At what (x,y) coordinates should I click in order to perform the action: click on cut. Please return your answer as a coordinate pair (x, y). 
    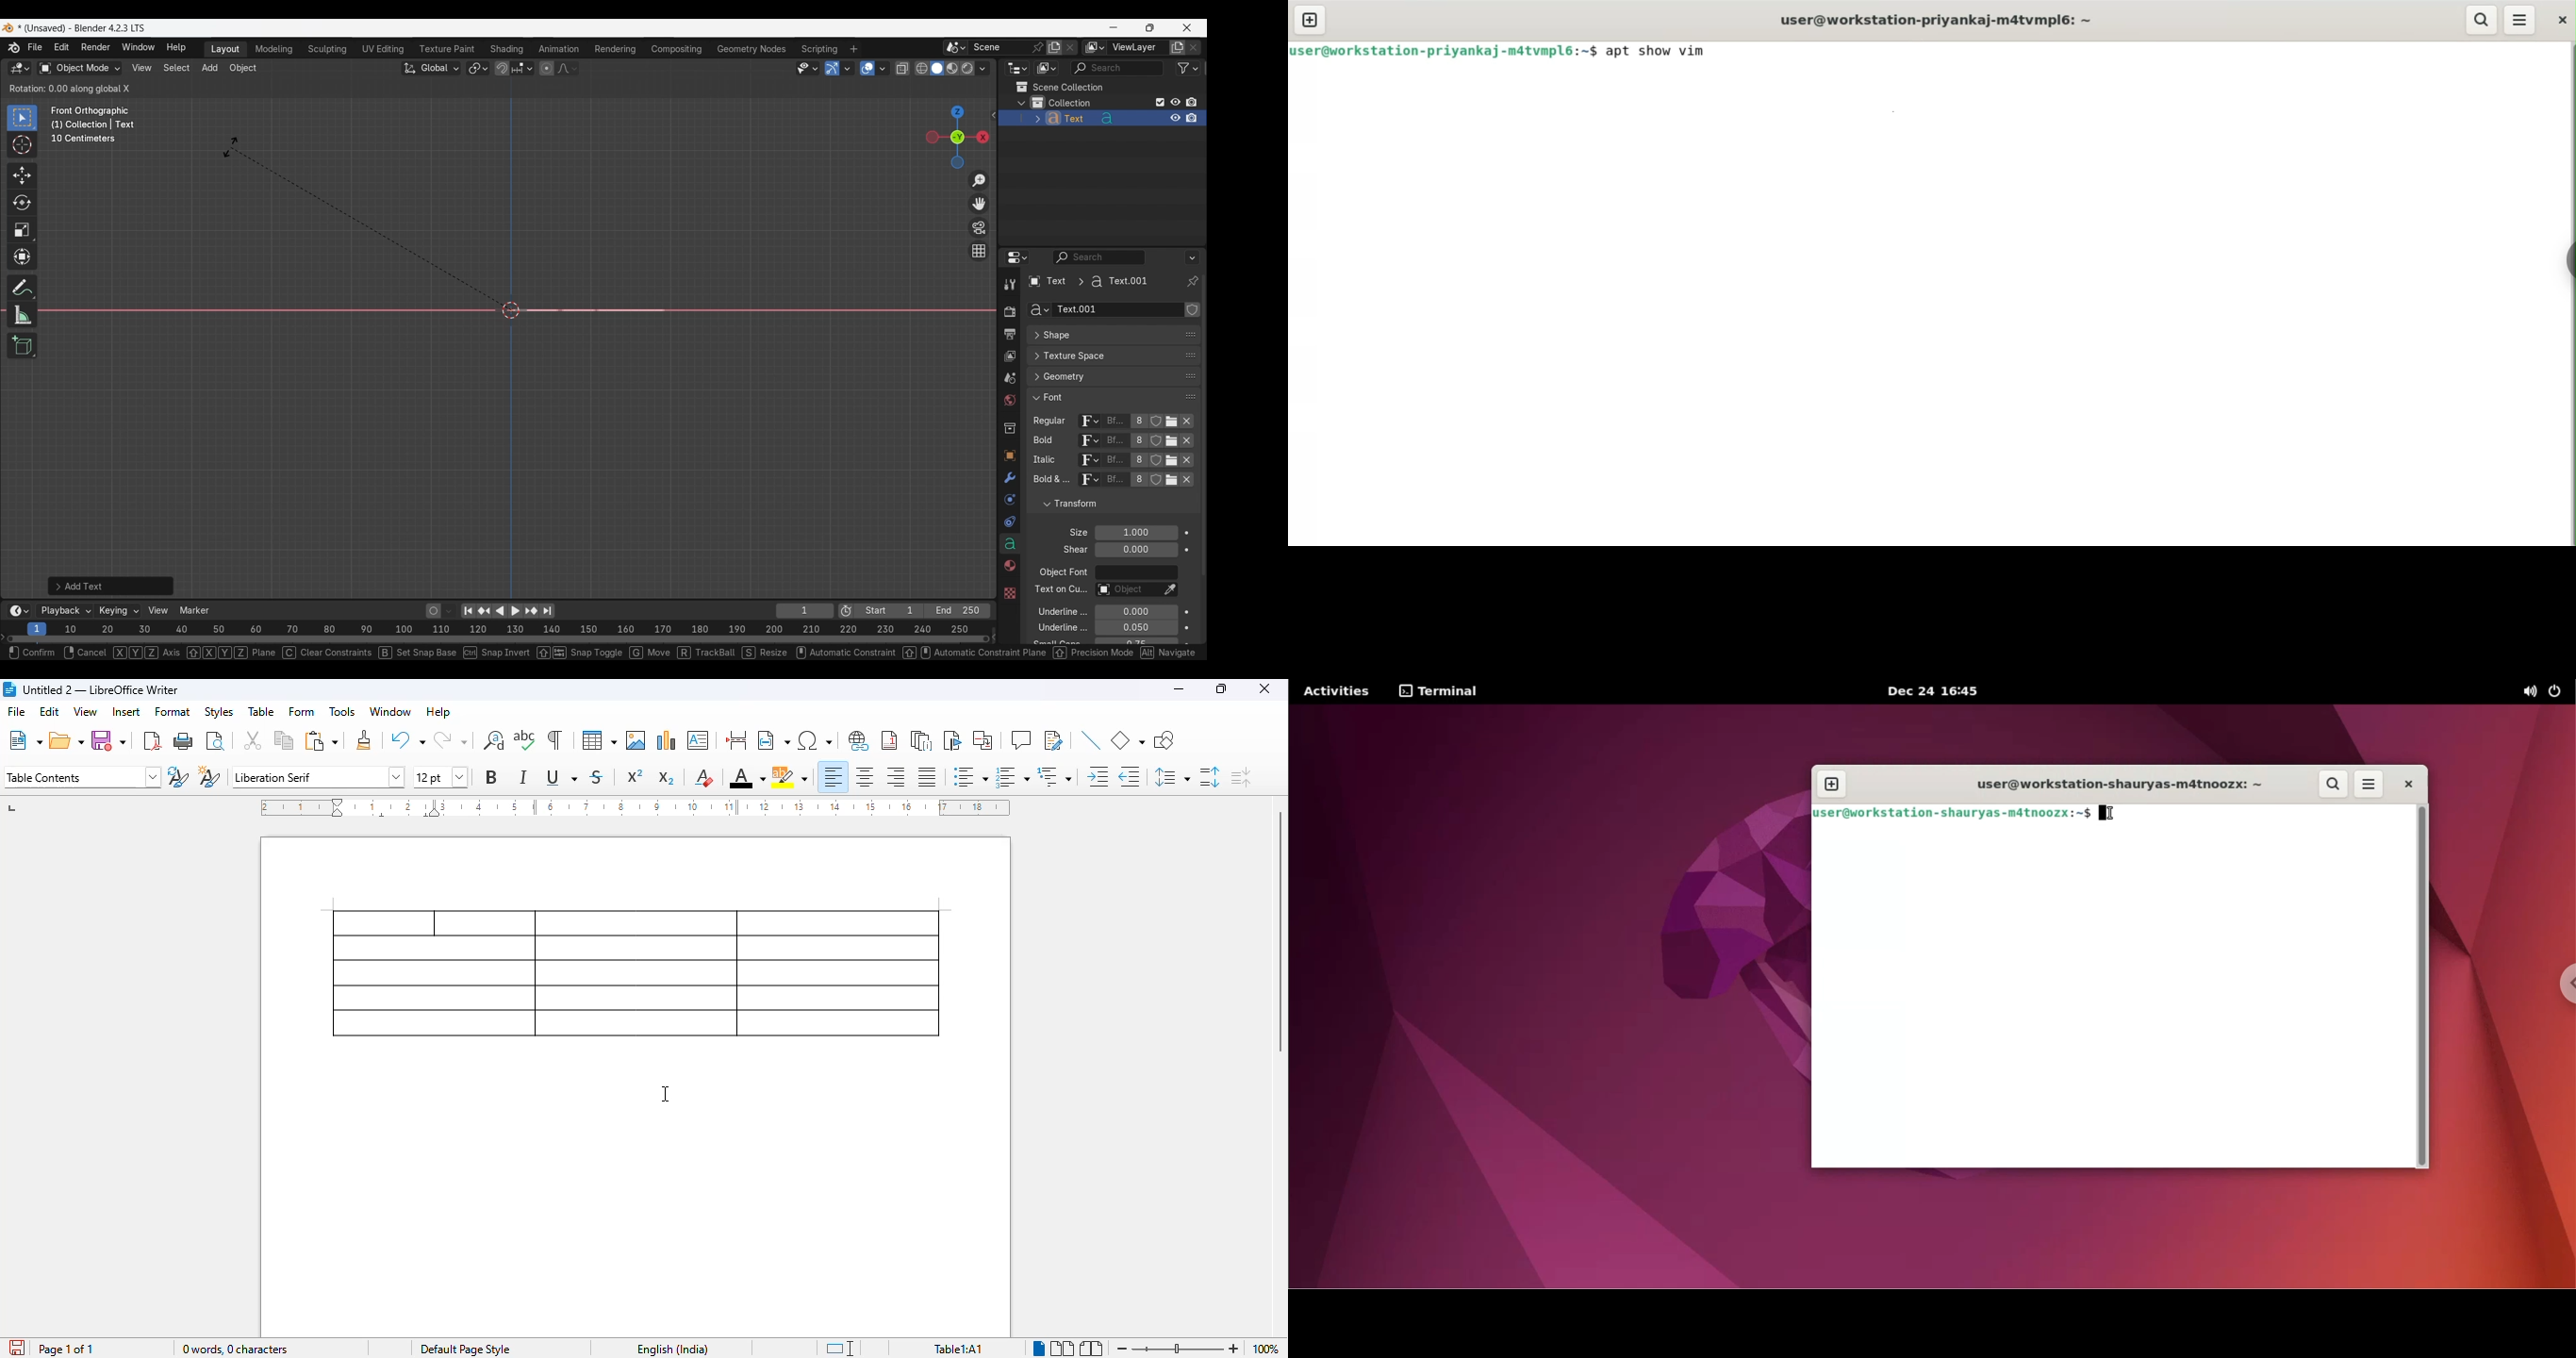
    Looking at the image, I should click on (252, 740).